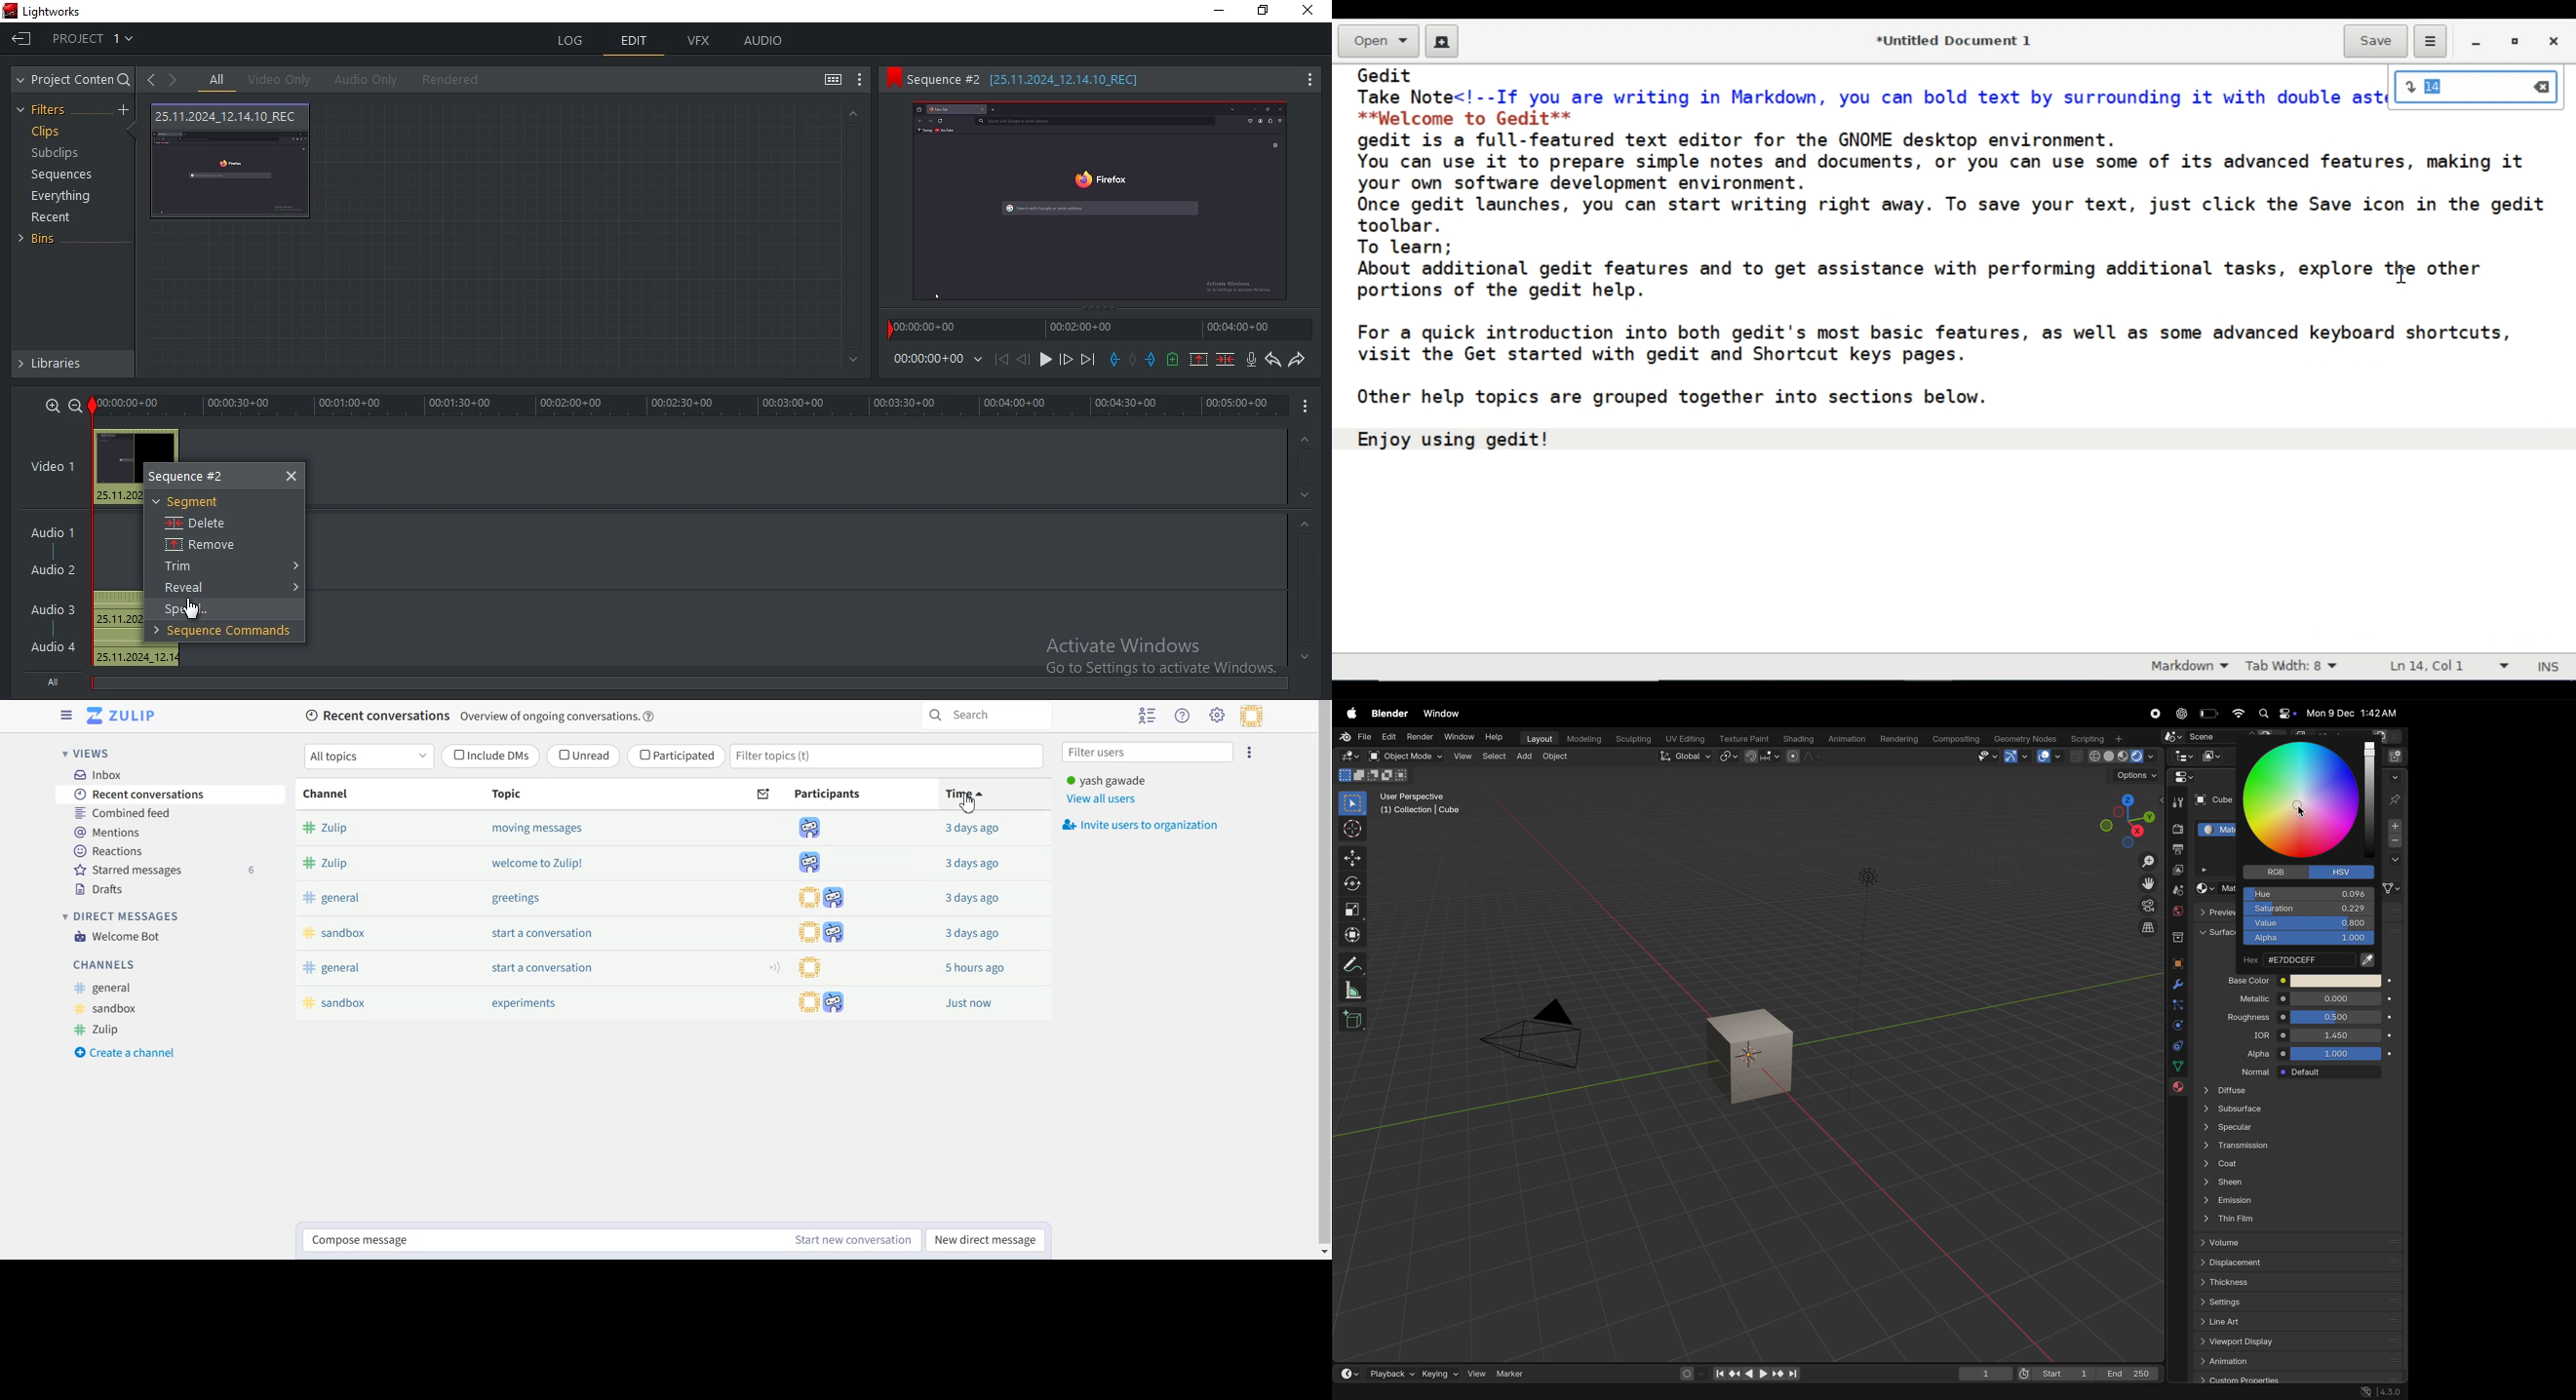 The width and height of the screenshot is (2576, 1400). Describe the element at coordinates (1250, 751) in the screenshot. I see `Ellipsis` at that location.